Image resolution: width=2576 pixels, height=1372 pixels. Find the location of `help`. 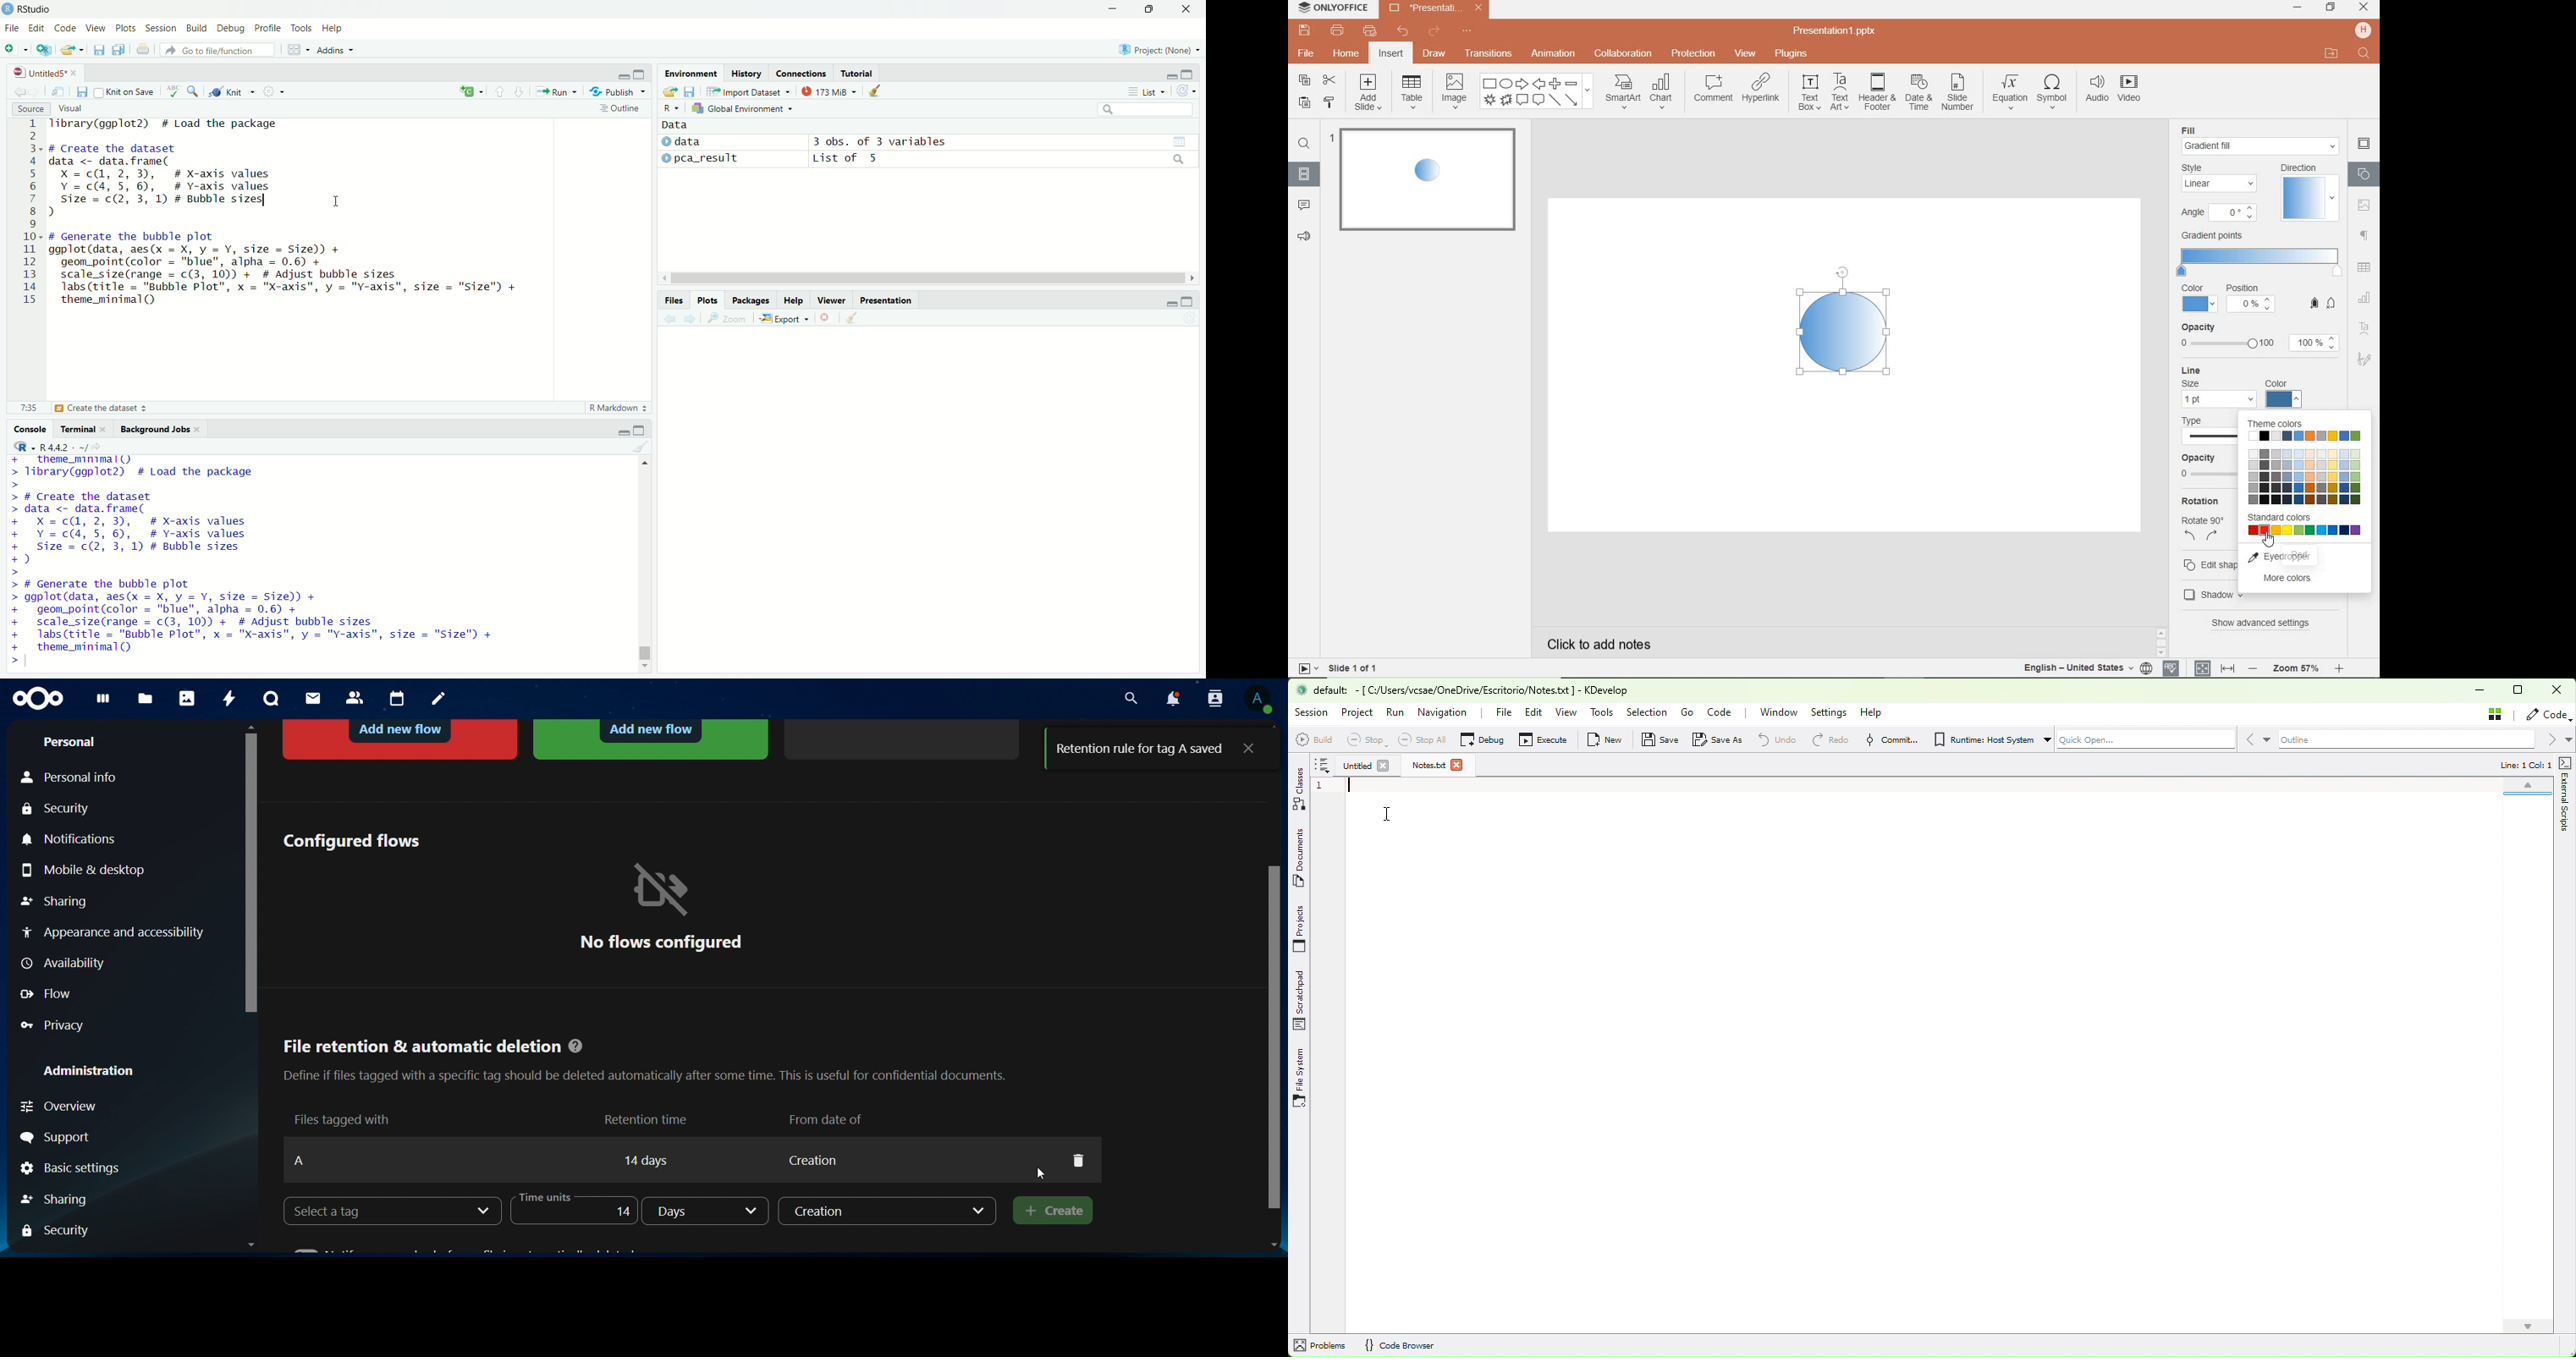

help is located at coordinates (333, 30).